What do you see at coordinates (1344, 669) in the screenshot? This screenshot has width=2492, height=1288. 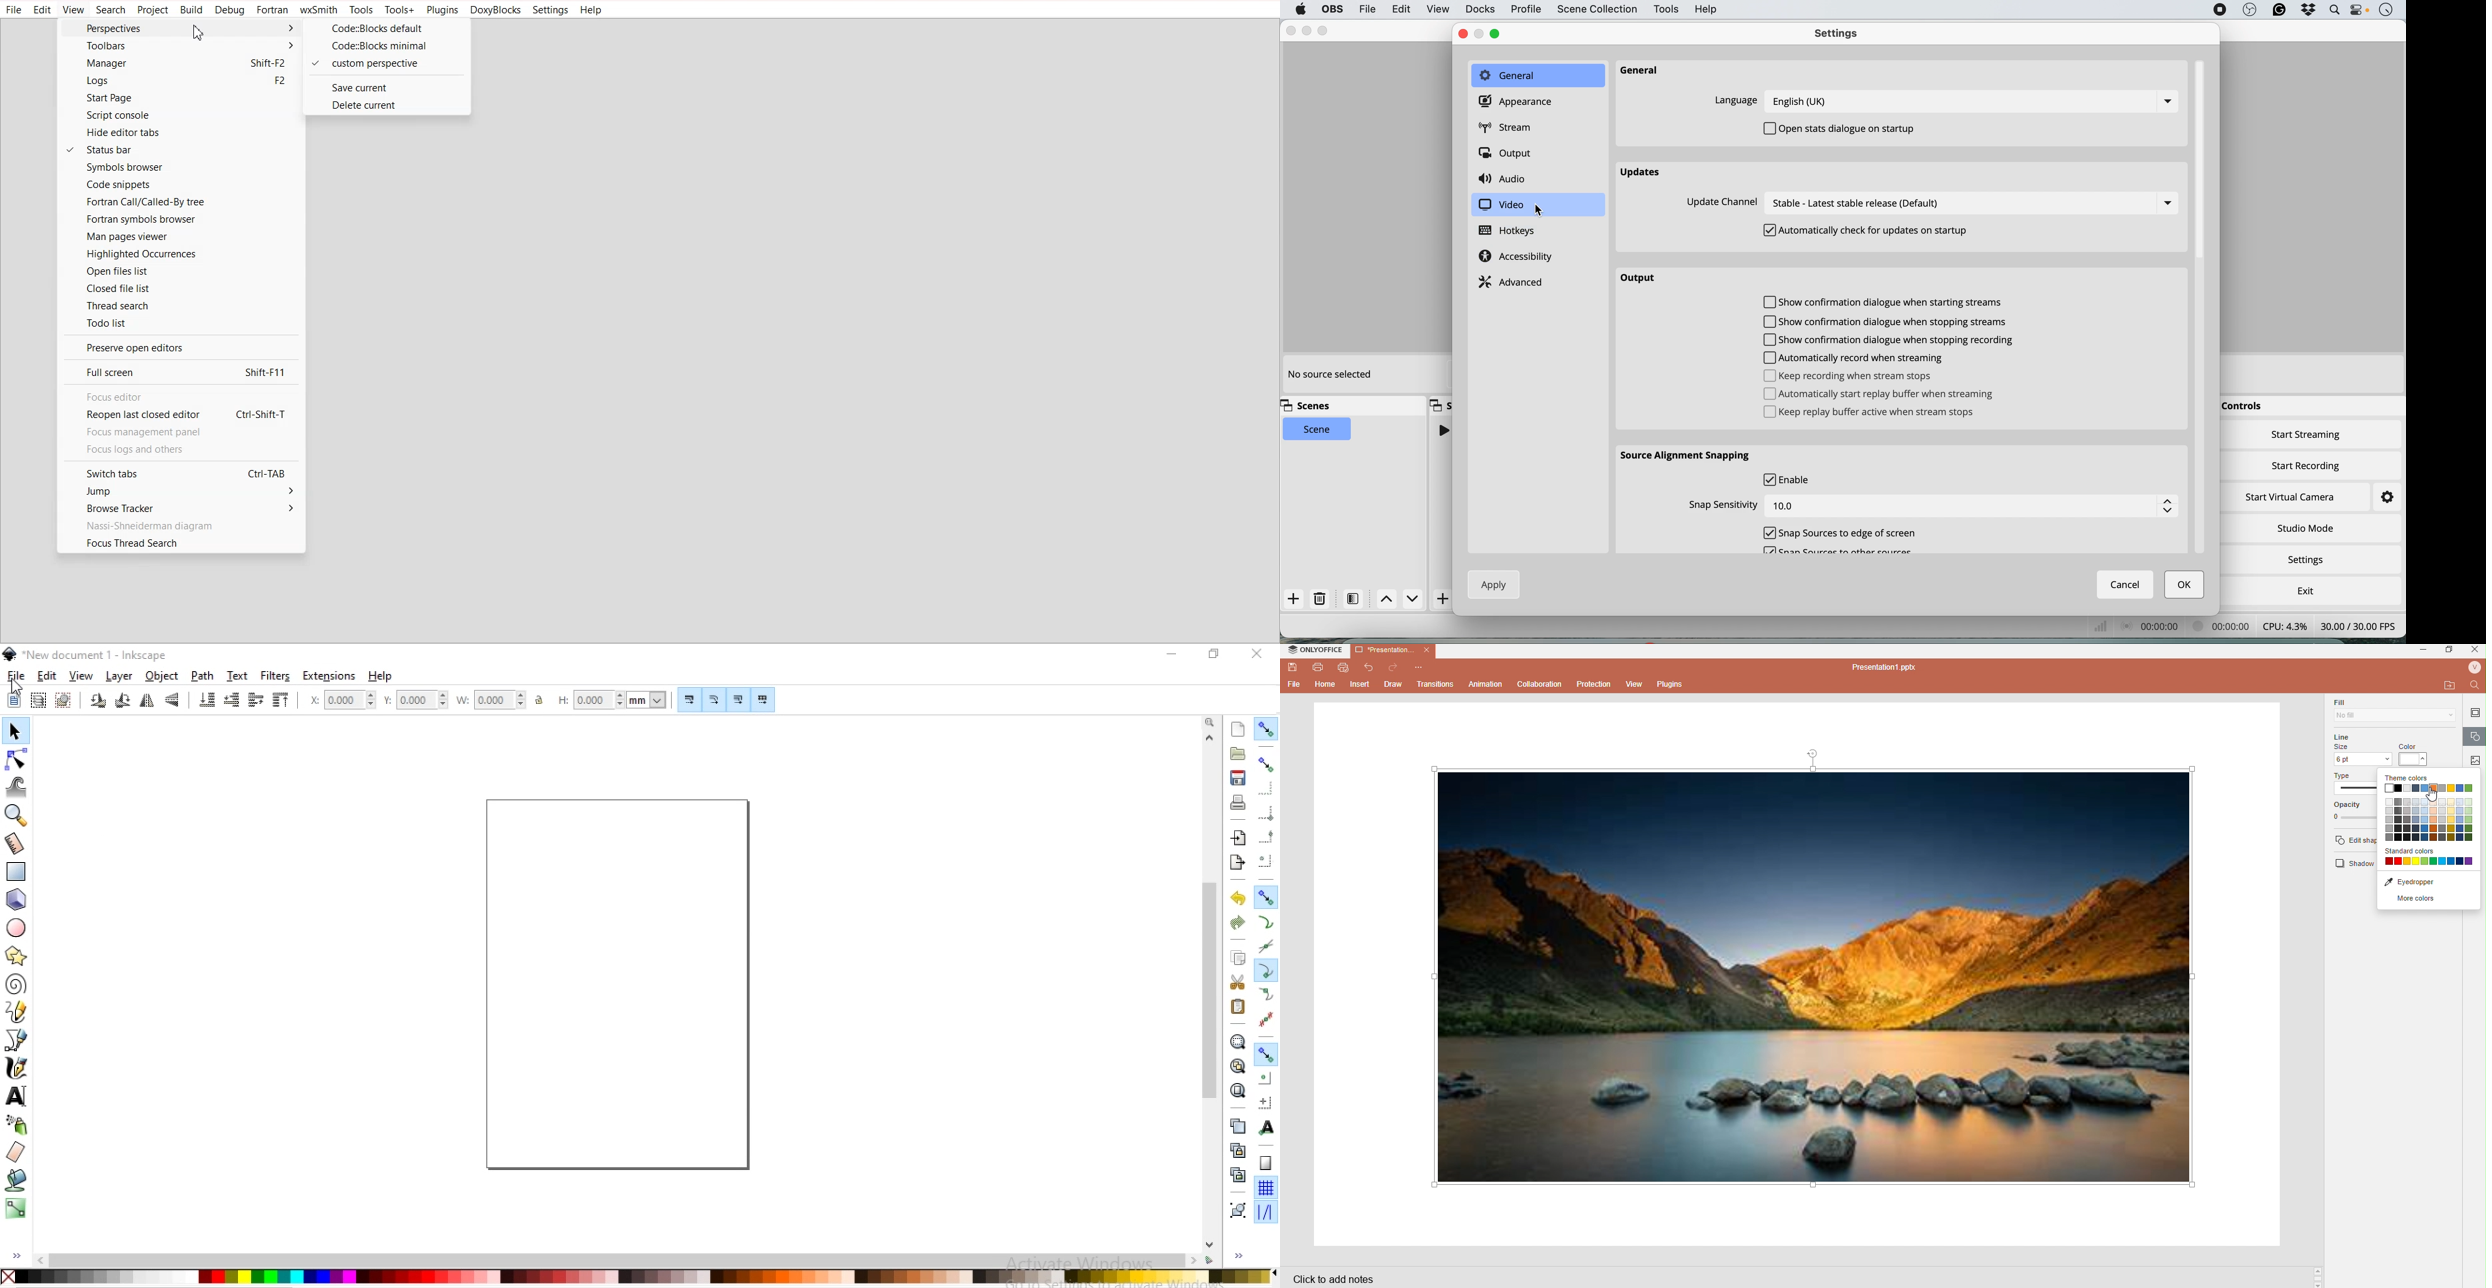 I see `Quickprint` at bounding box center [1344, 669].